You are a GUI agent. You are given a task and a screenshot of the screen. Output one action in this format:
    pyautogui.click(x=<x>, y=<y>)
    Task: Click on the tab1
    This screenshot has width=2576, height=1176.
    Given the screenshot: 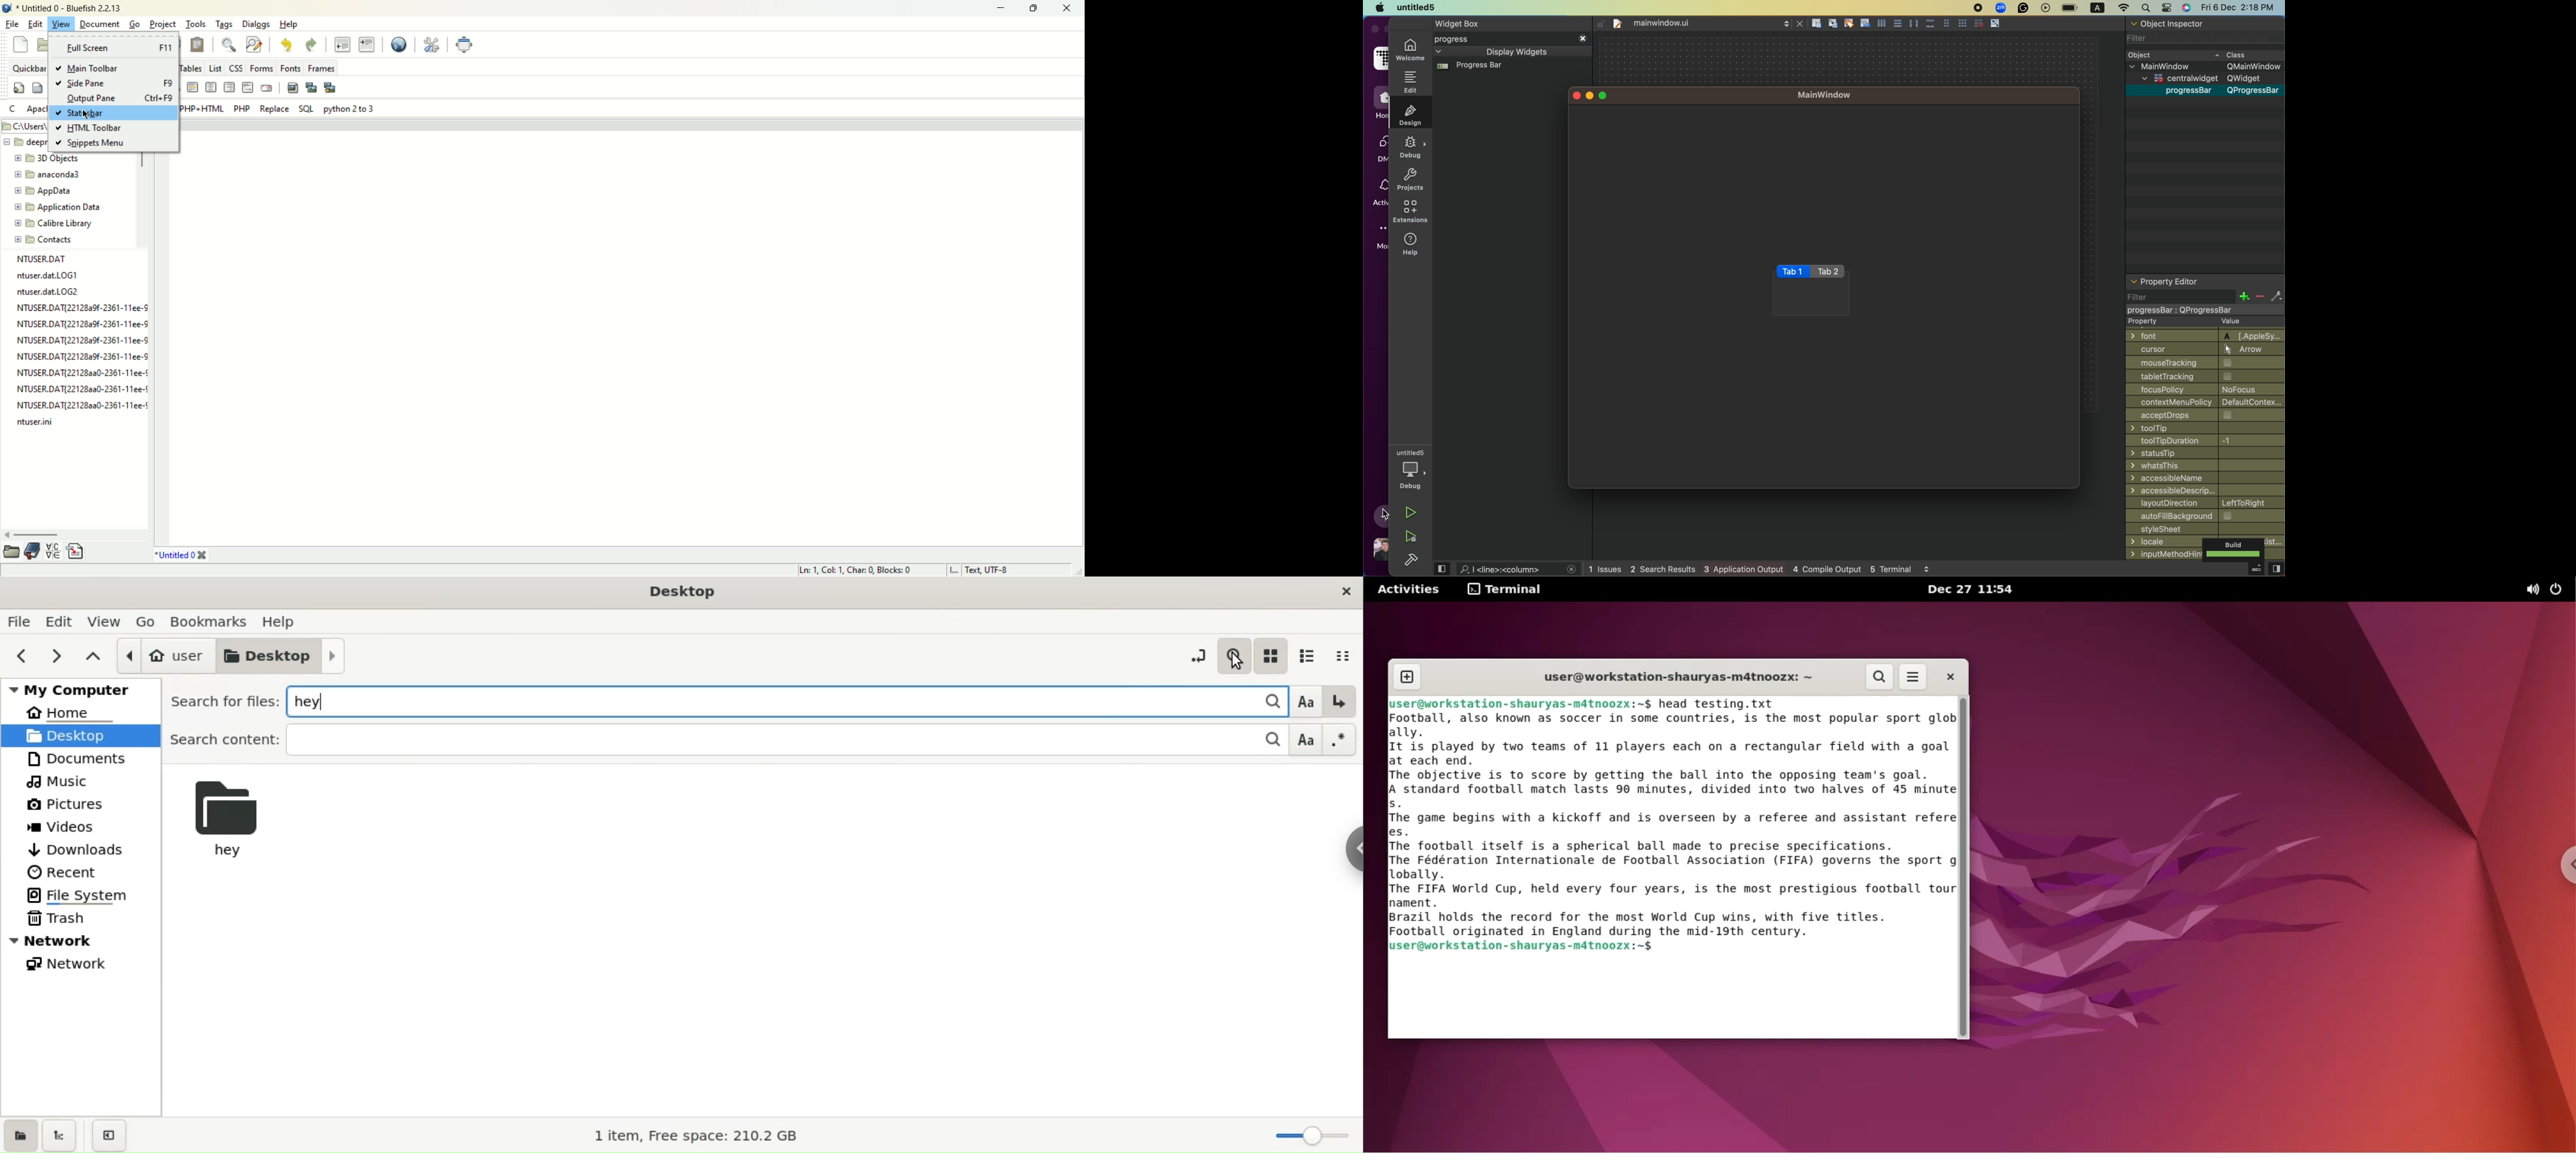 What is the action you would take?
    pyautogui.click(x=1793, y=272)
    